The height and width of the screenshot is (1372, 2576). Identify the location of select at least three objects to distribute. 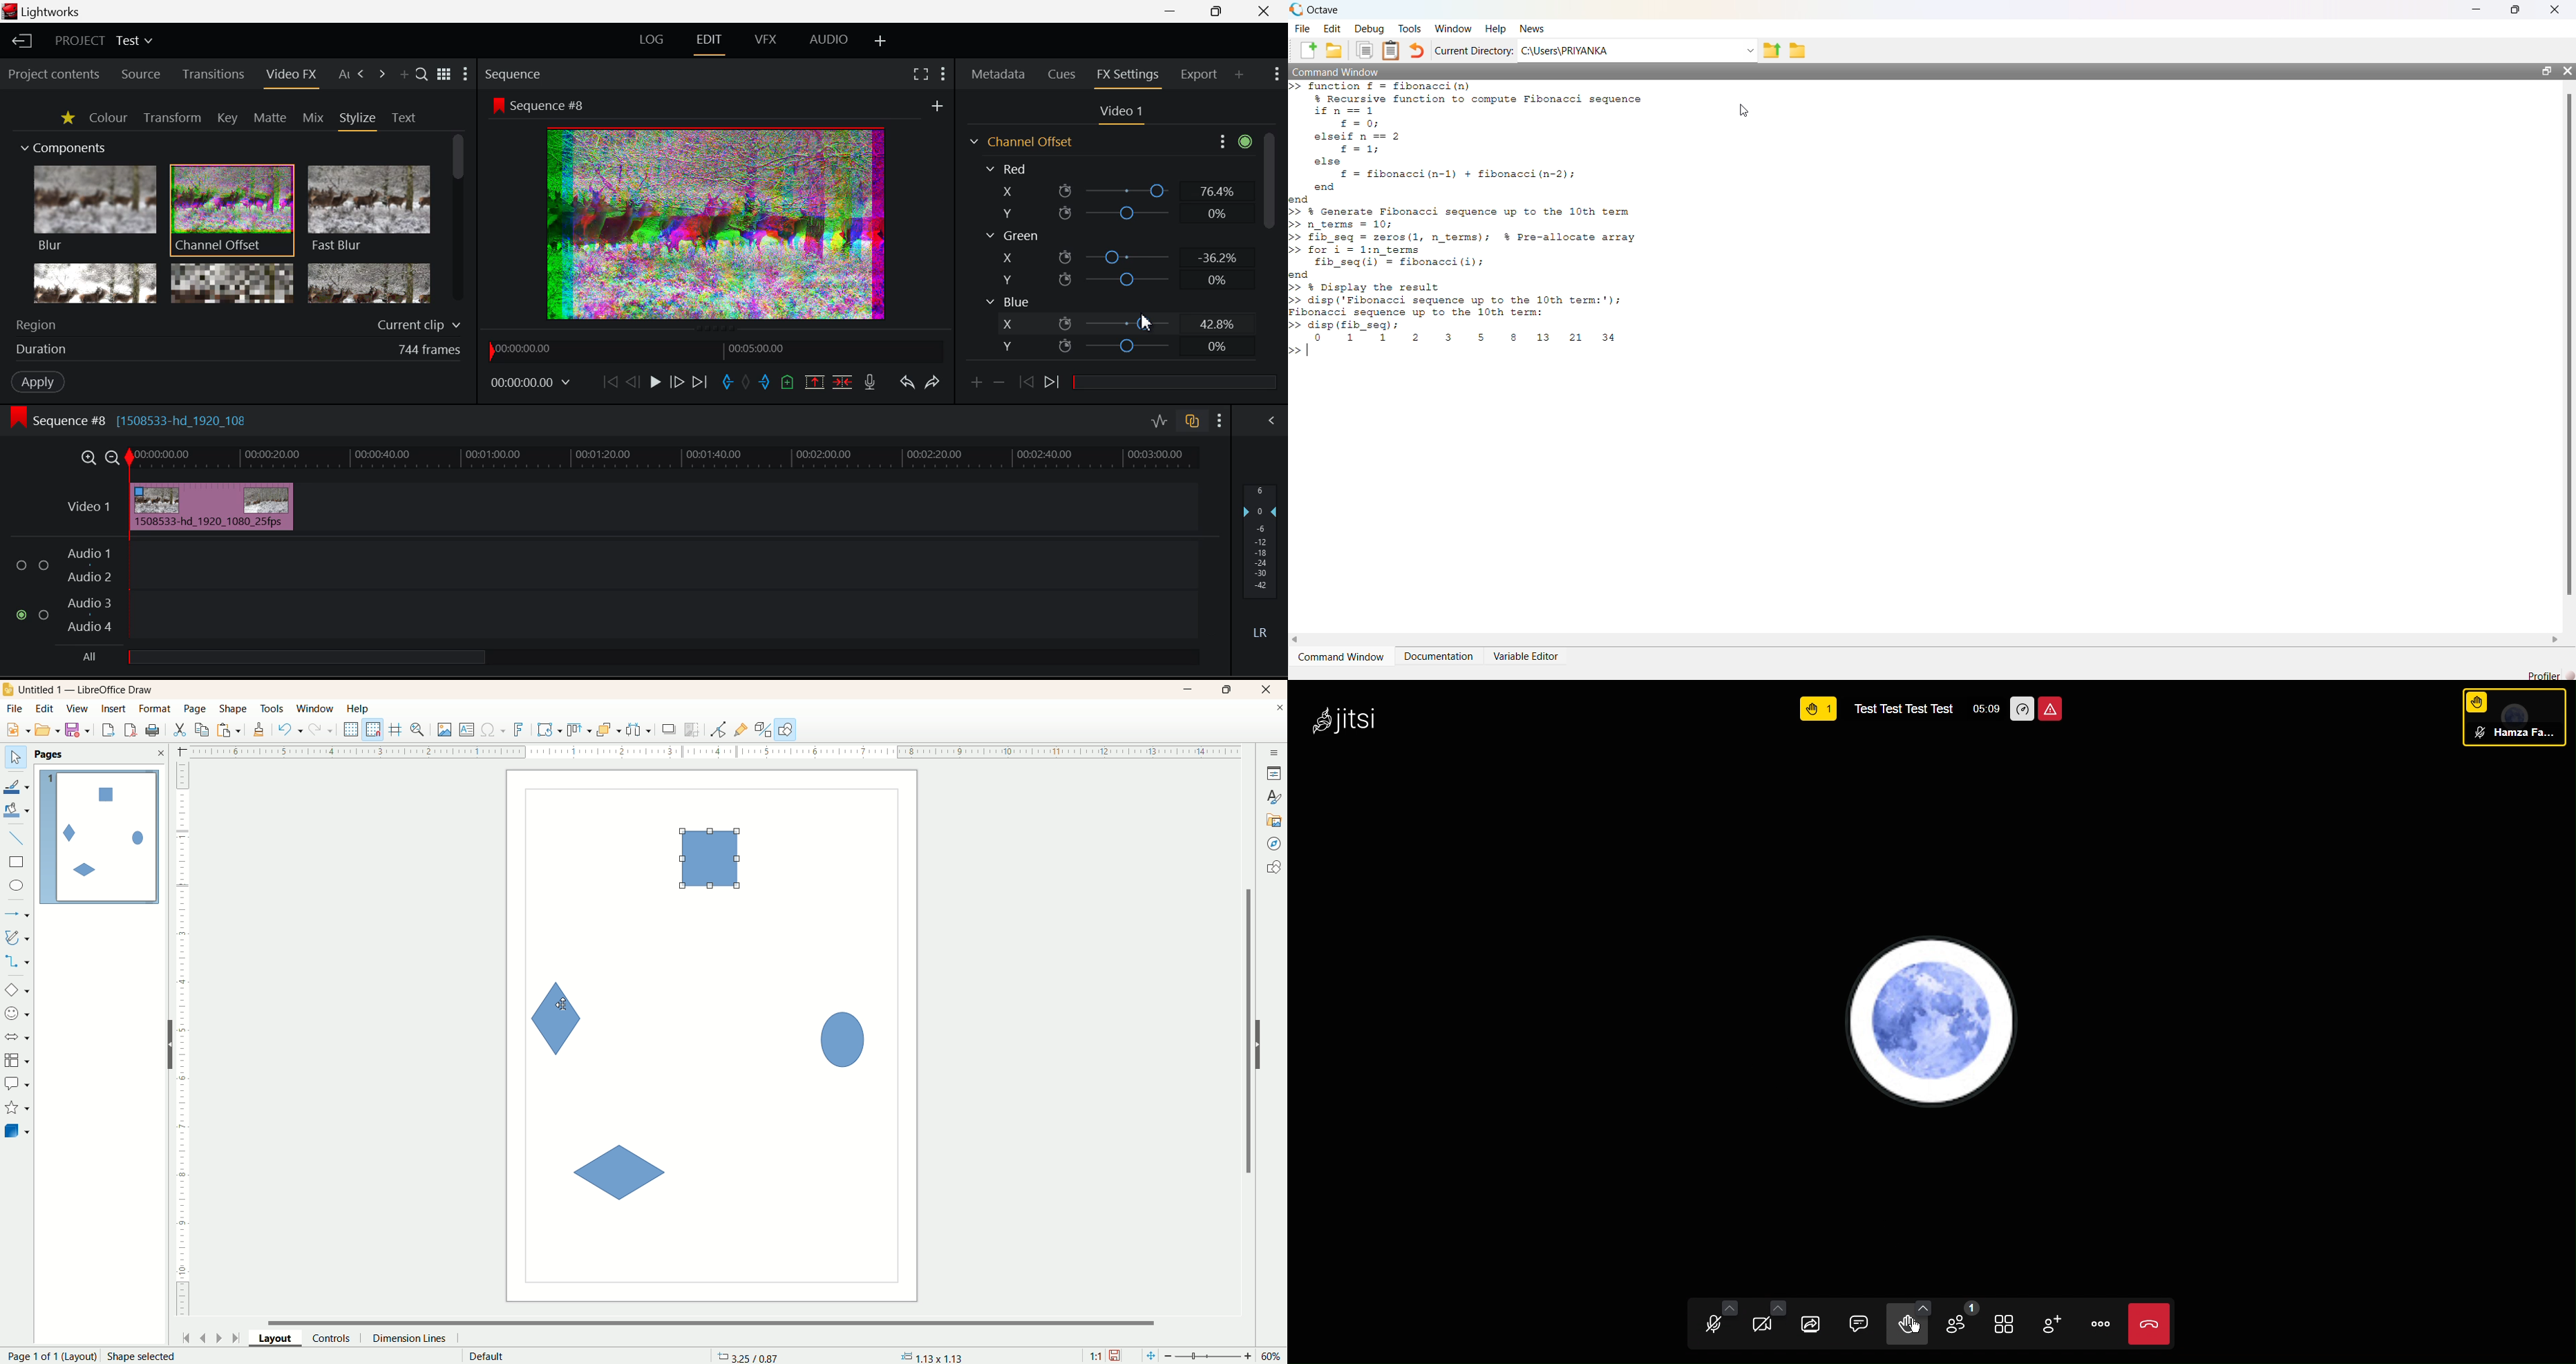
(640, 730).